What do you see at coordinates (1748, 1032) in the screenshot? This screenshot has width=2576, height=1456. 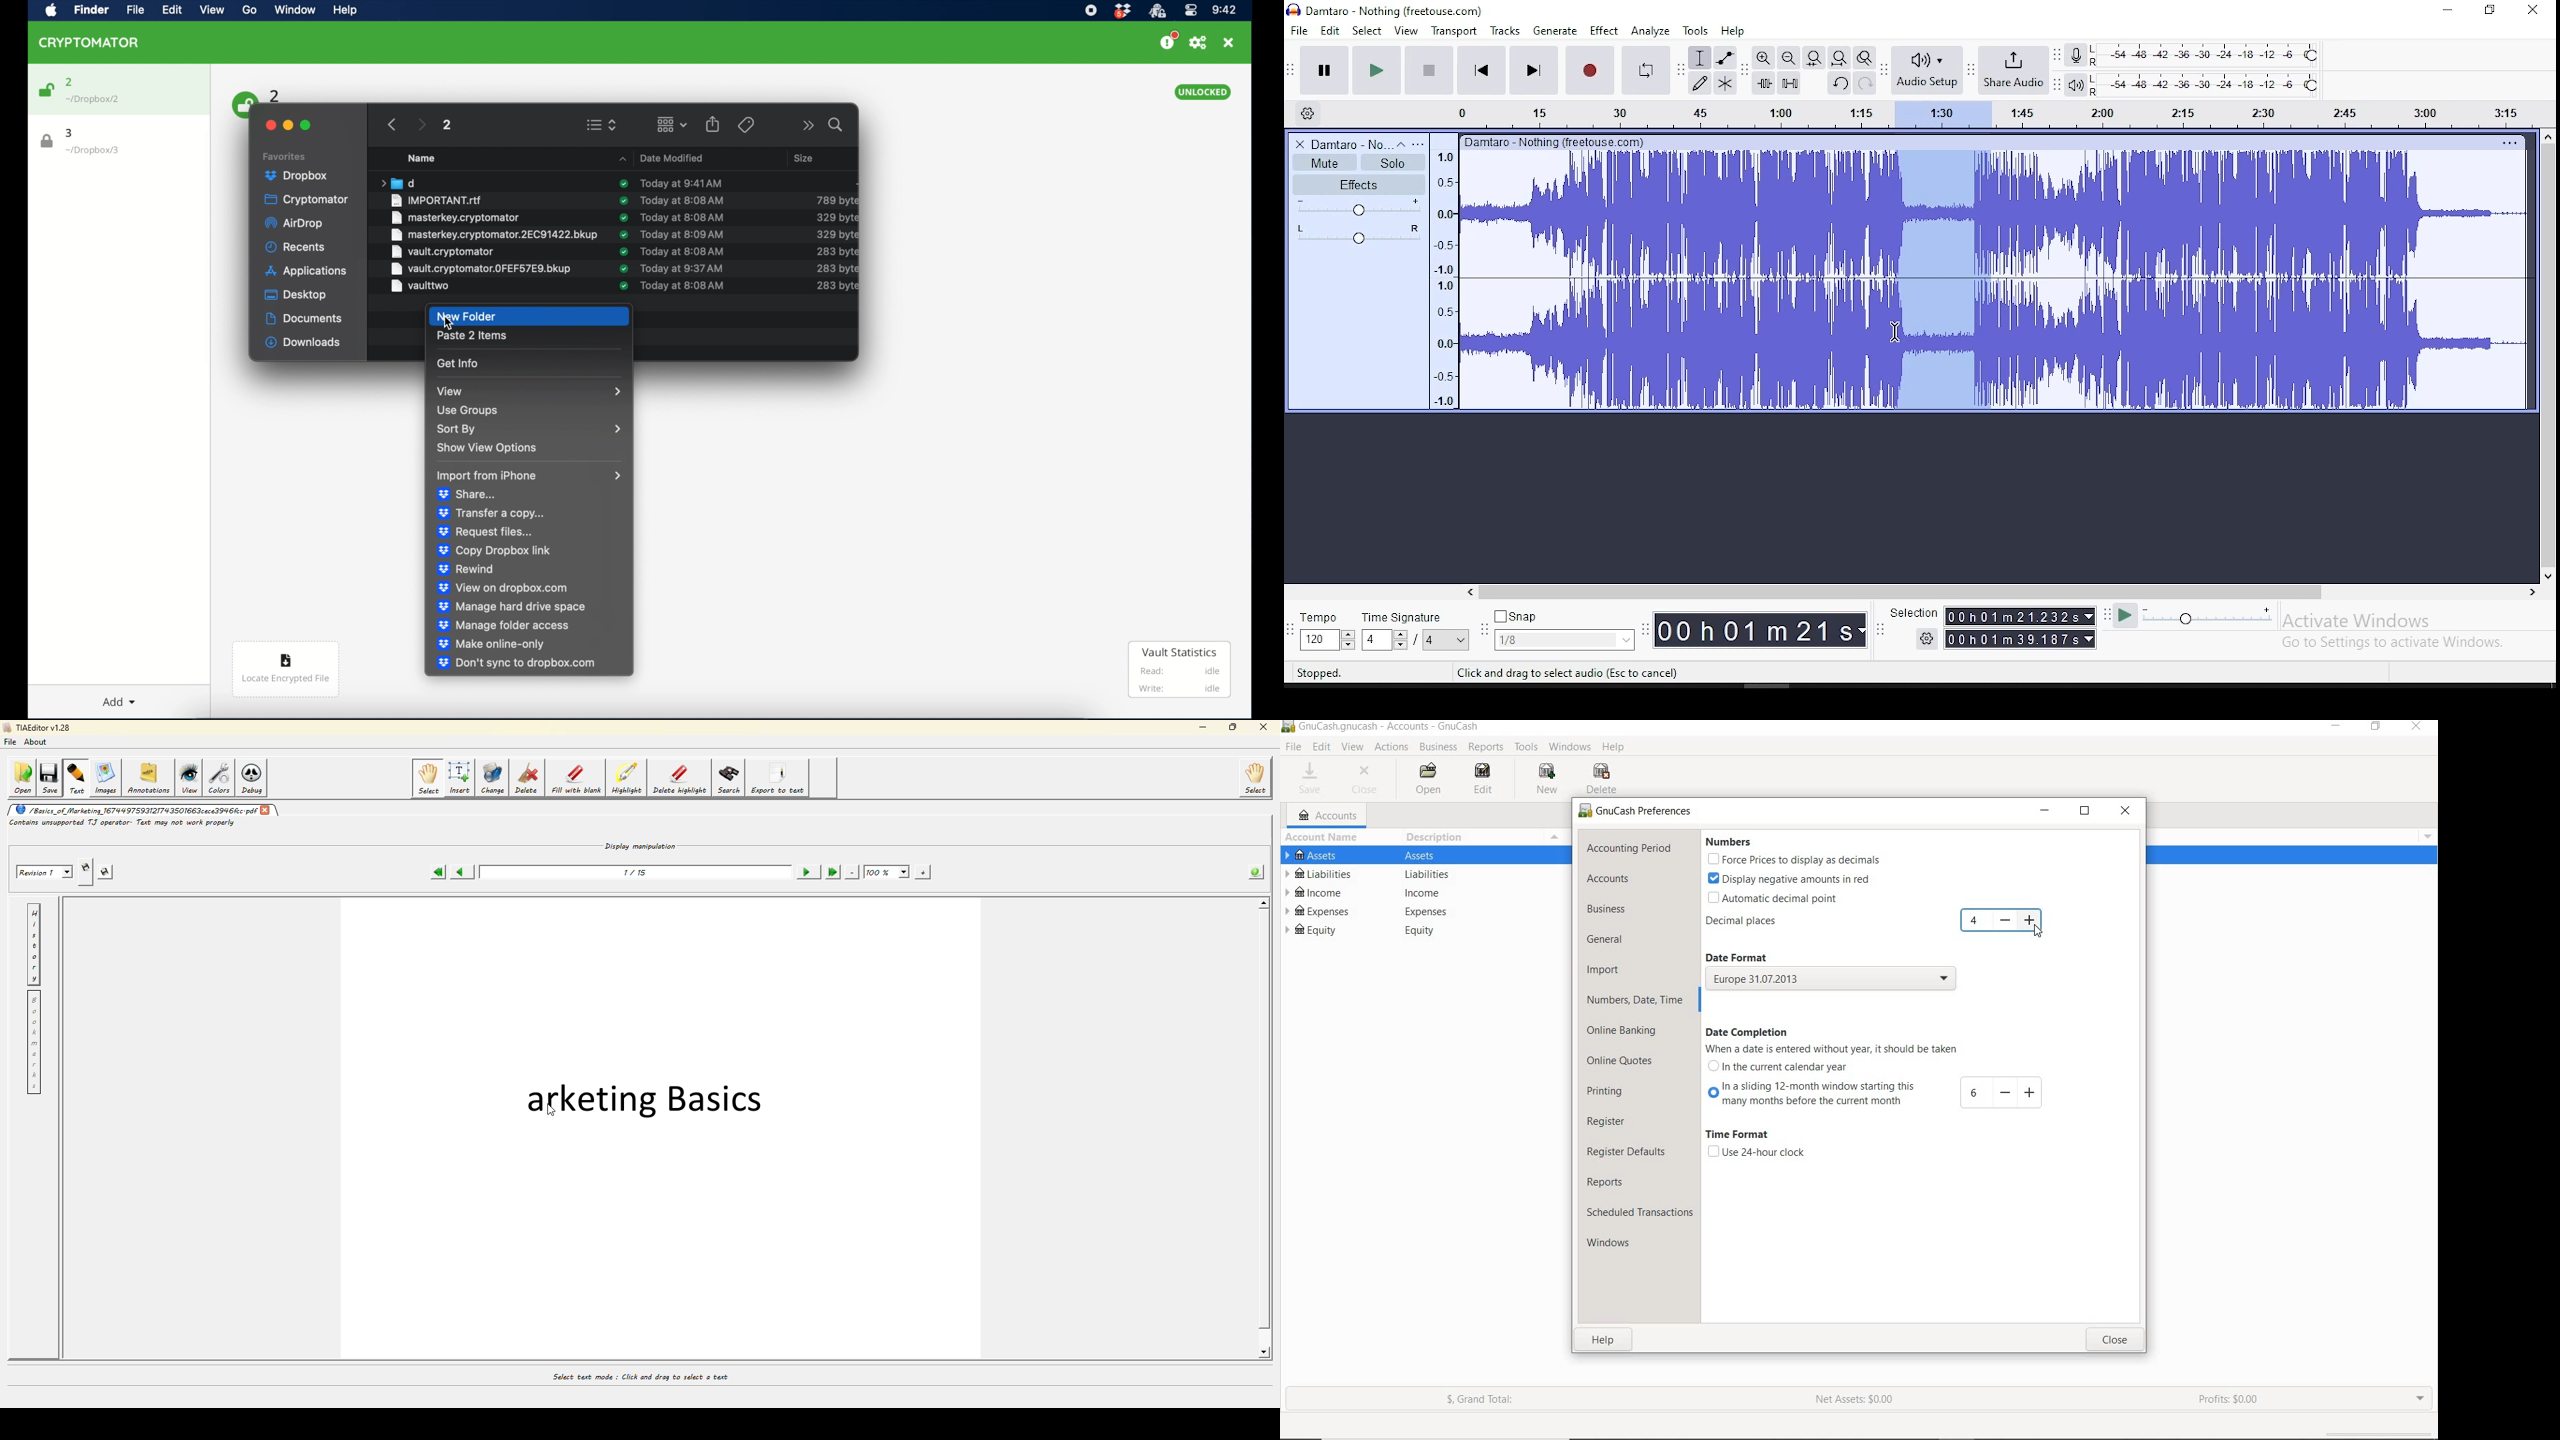 I see `date completion` at bounding box center [1748, 1032].